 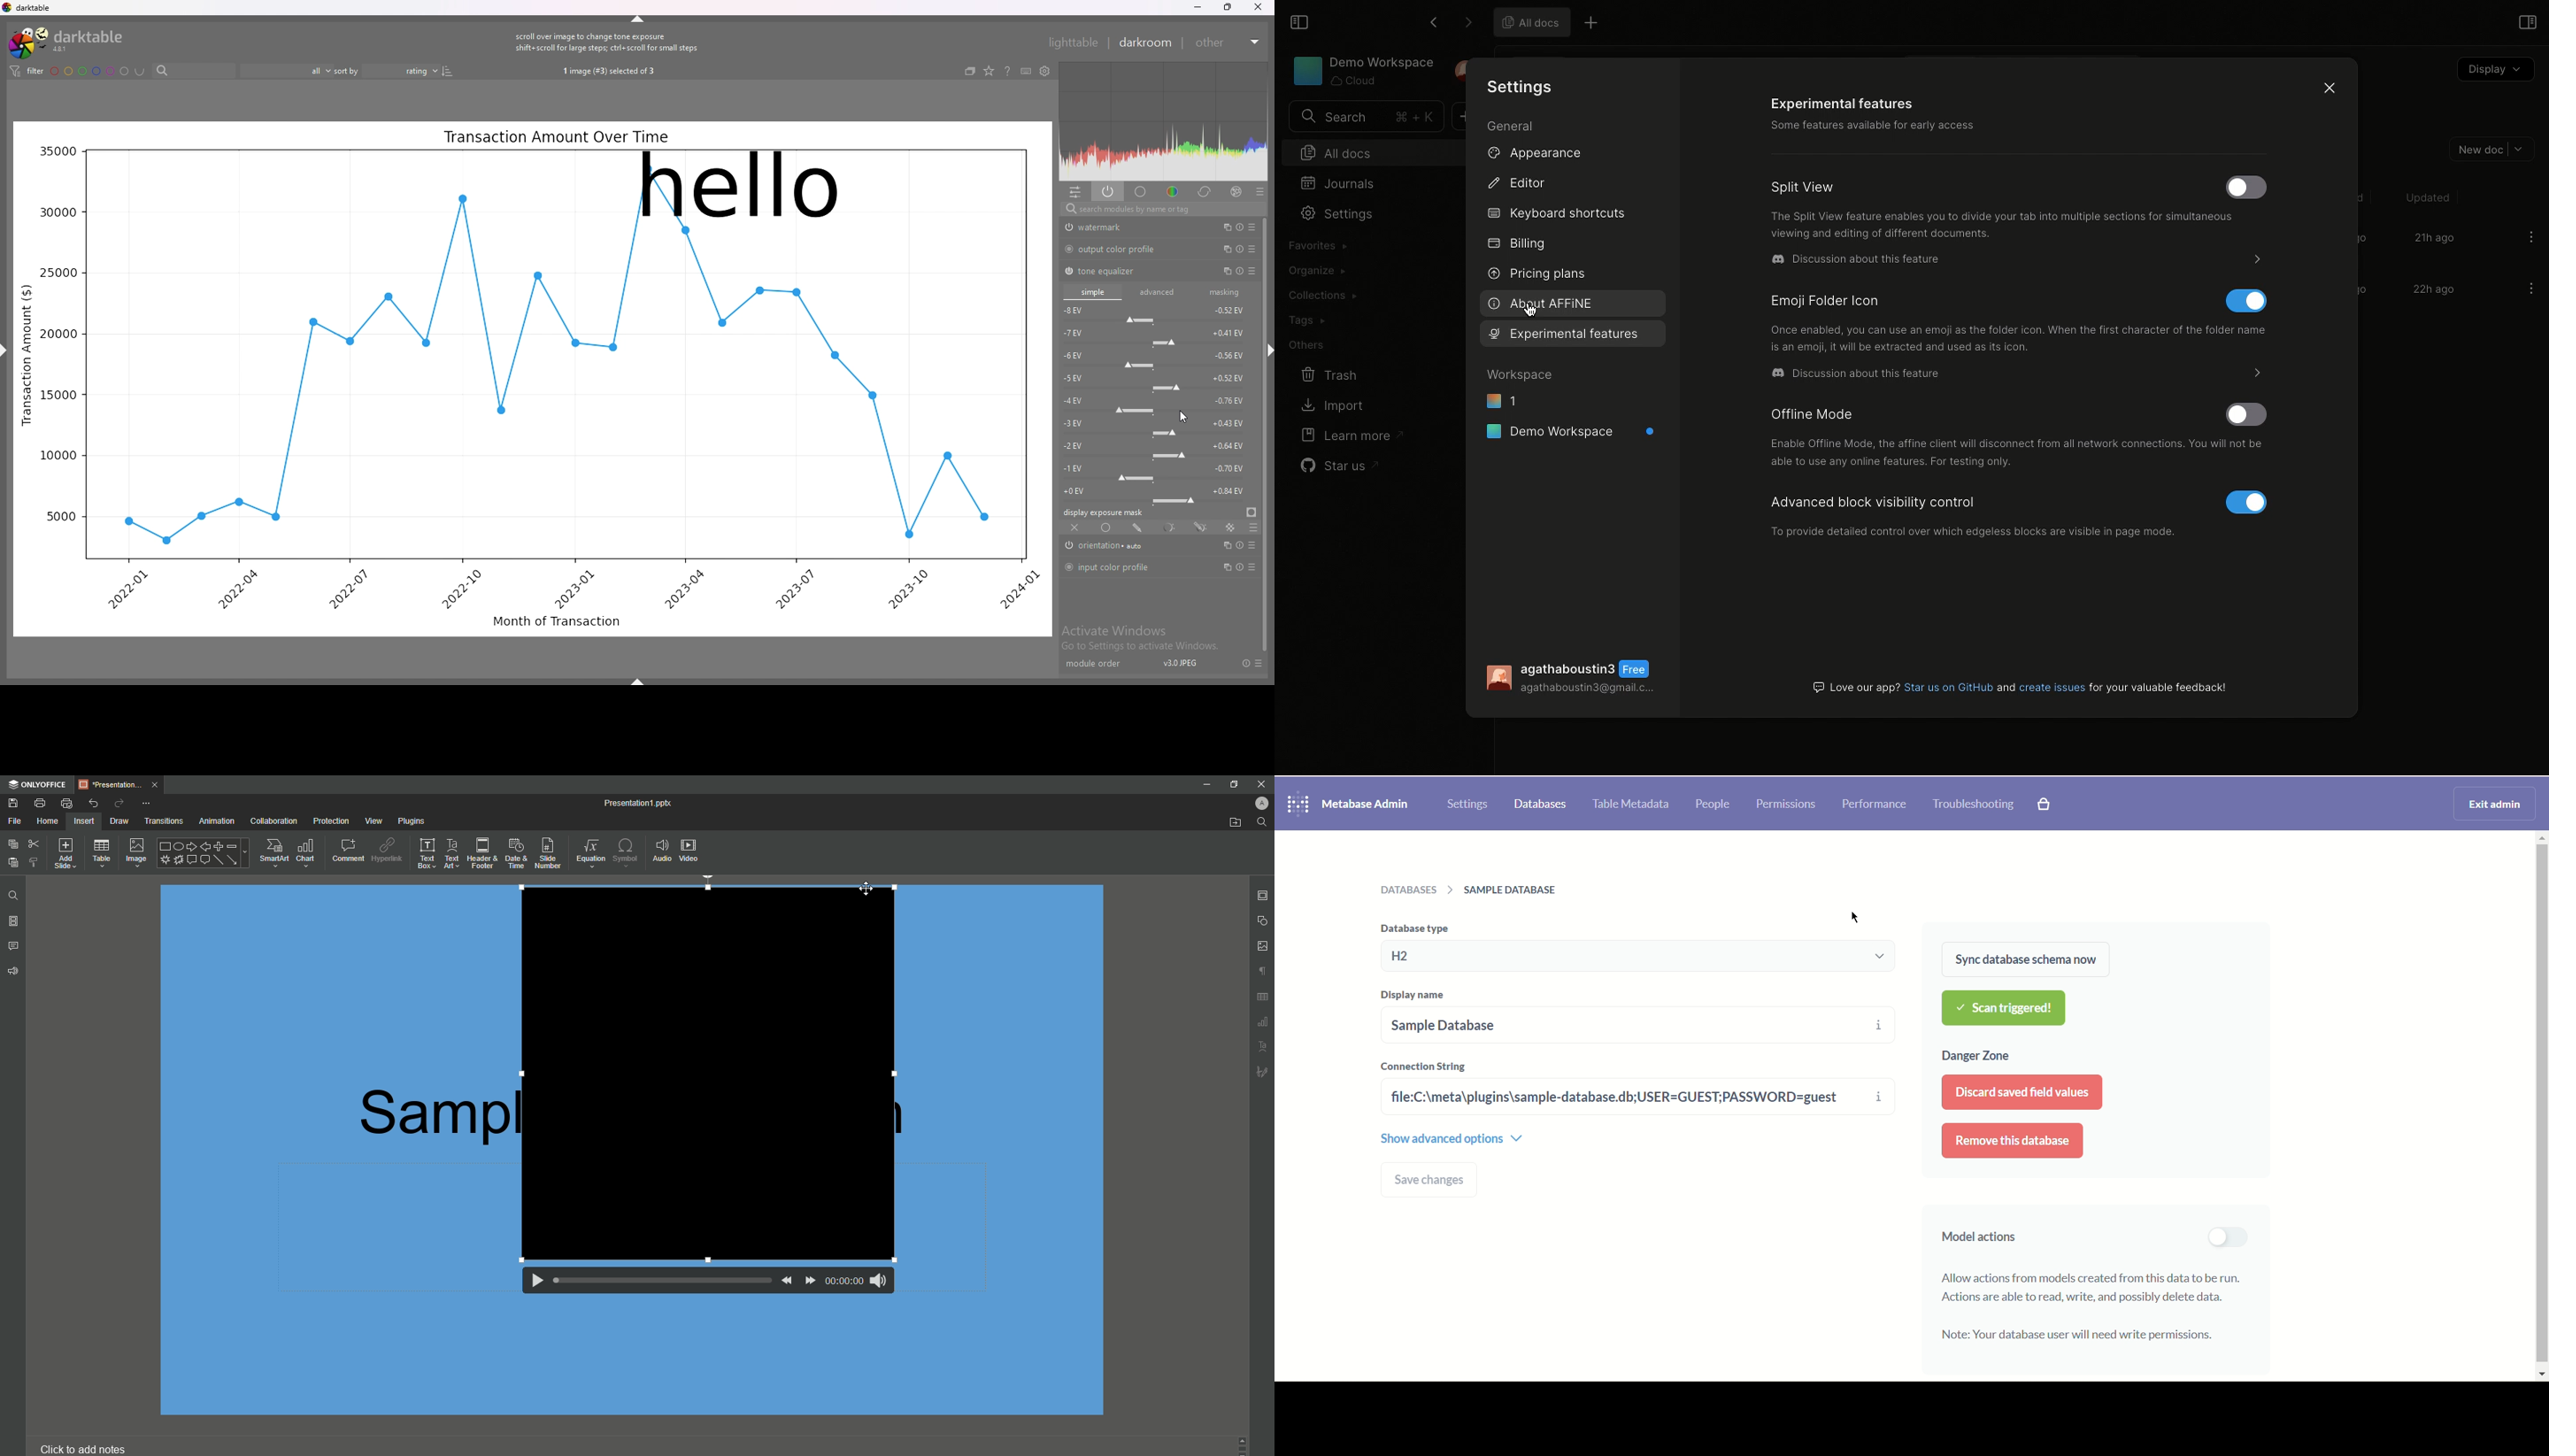 I want to click on Resized Video, so click(x=708, y=1073).